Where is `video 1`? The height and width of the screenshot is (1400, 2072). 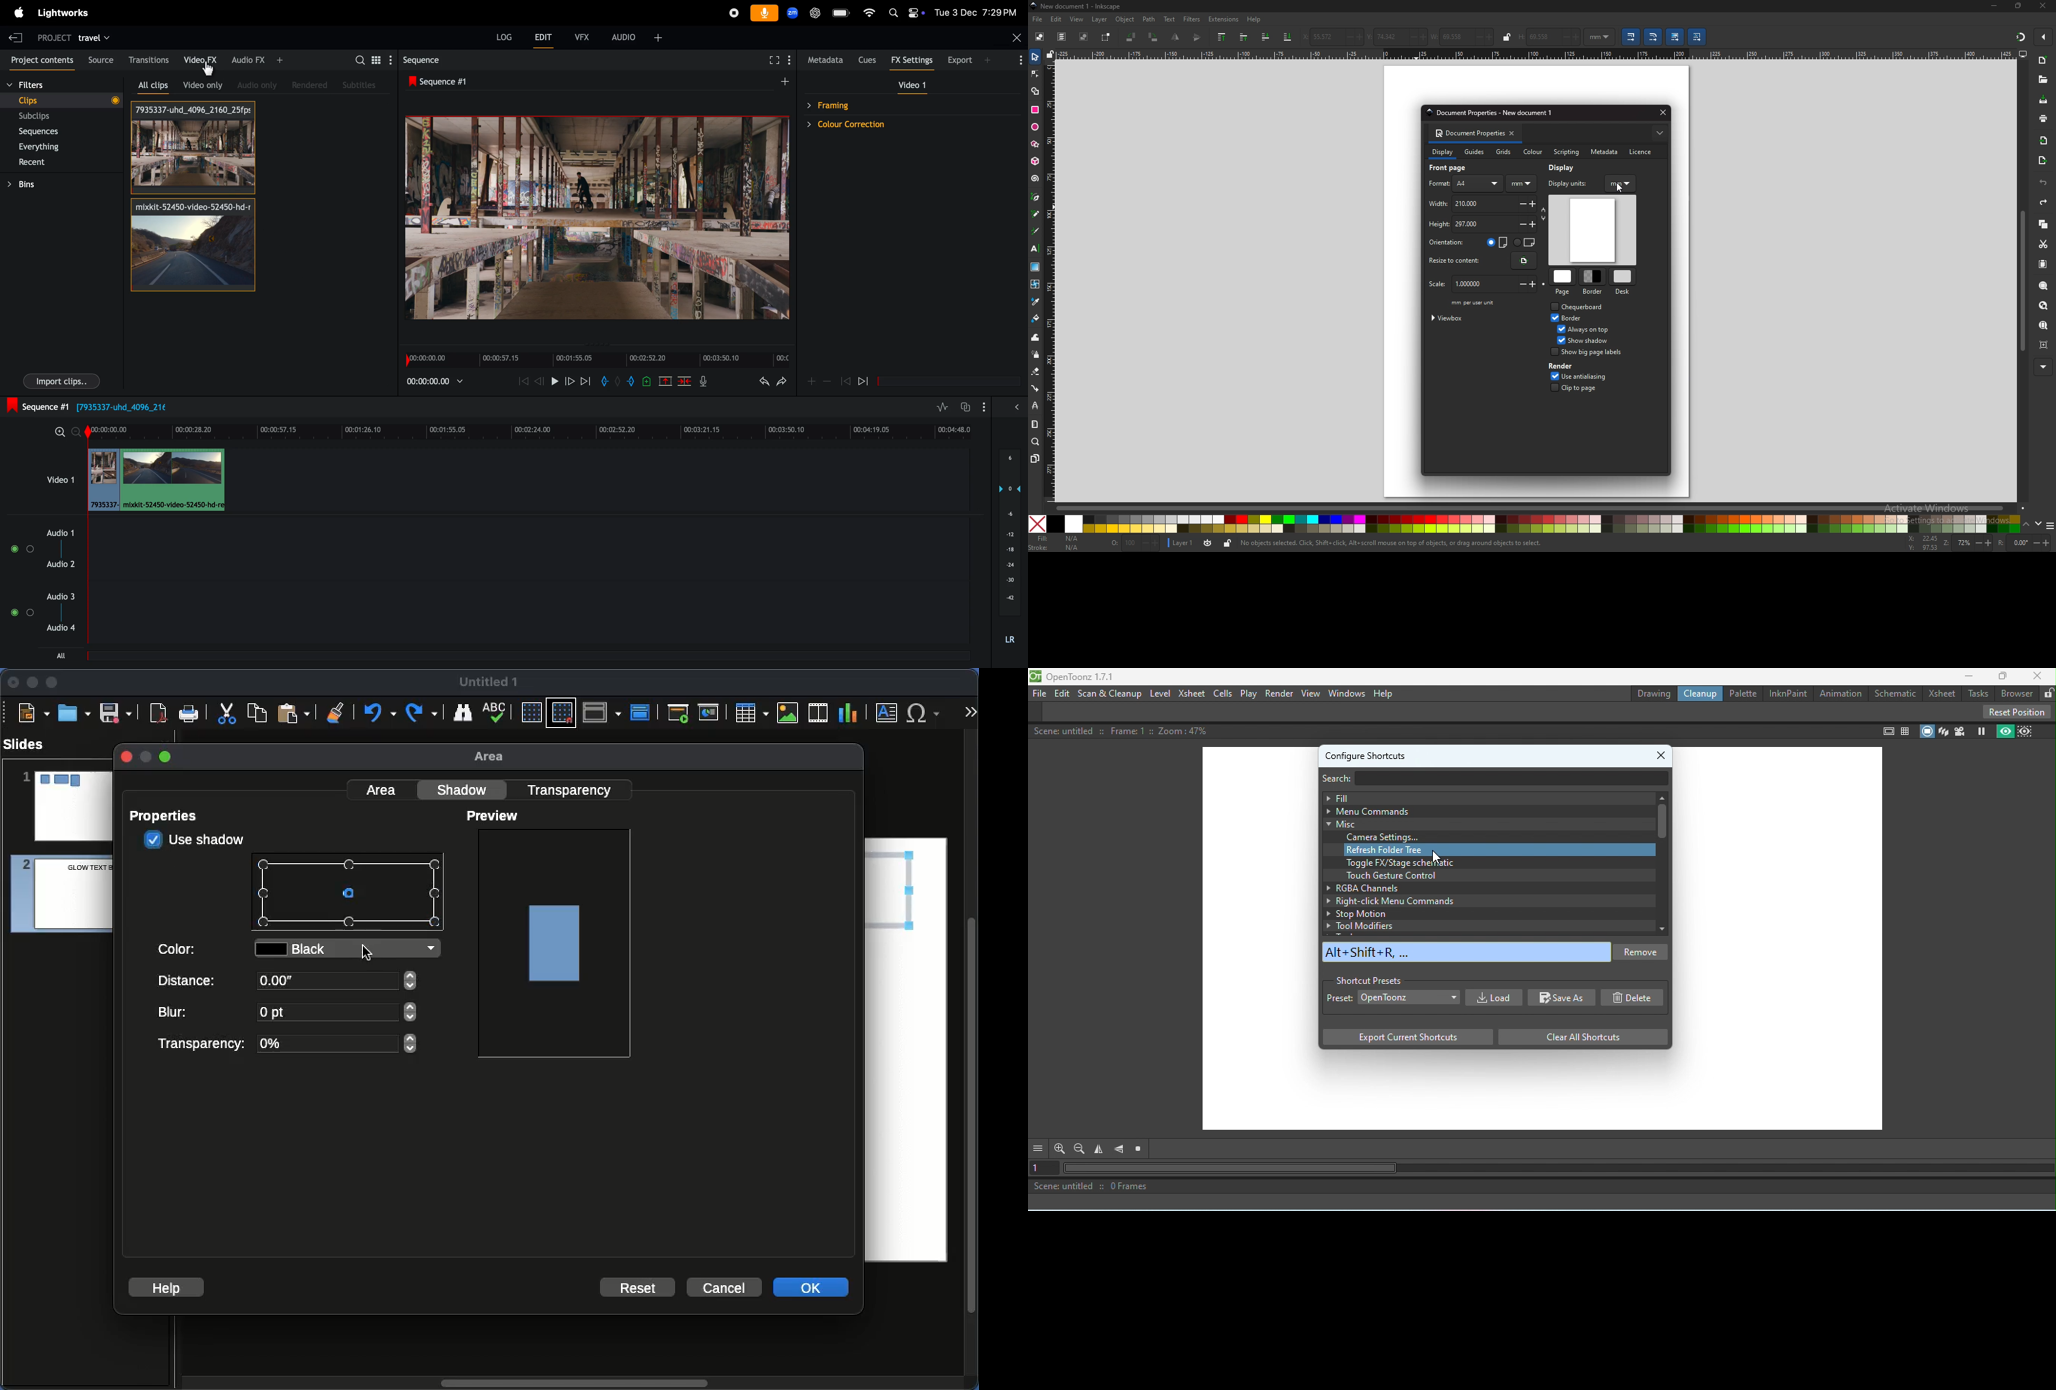
video 1 is located at coordinates (911, 85).